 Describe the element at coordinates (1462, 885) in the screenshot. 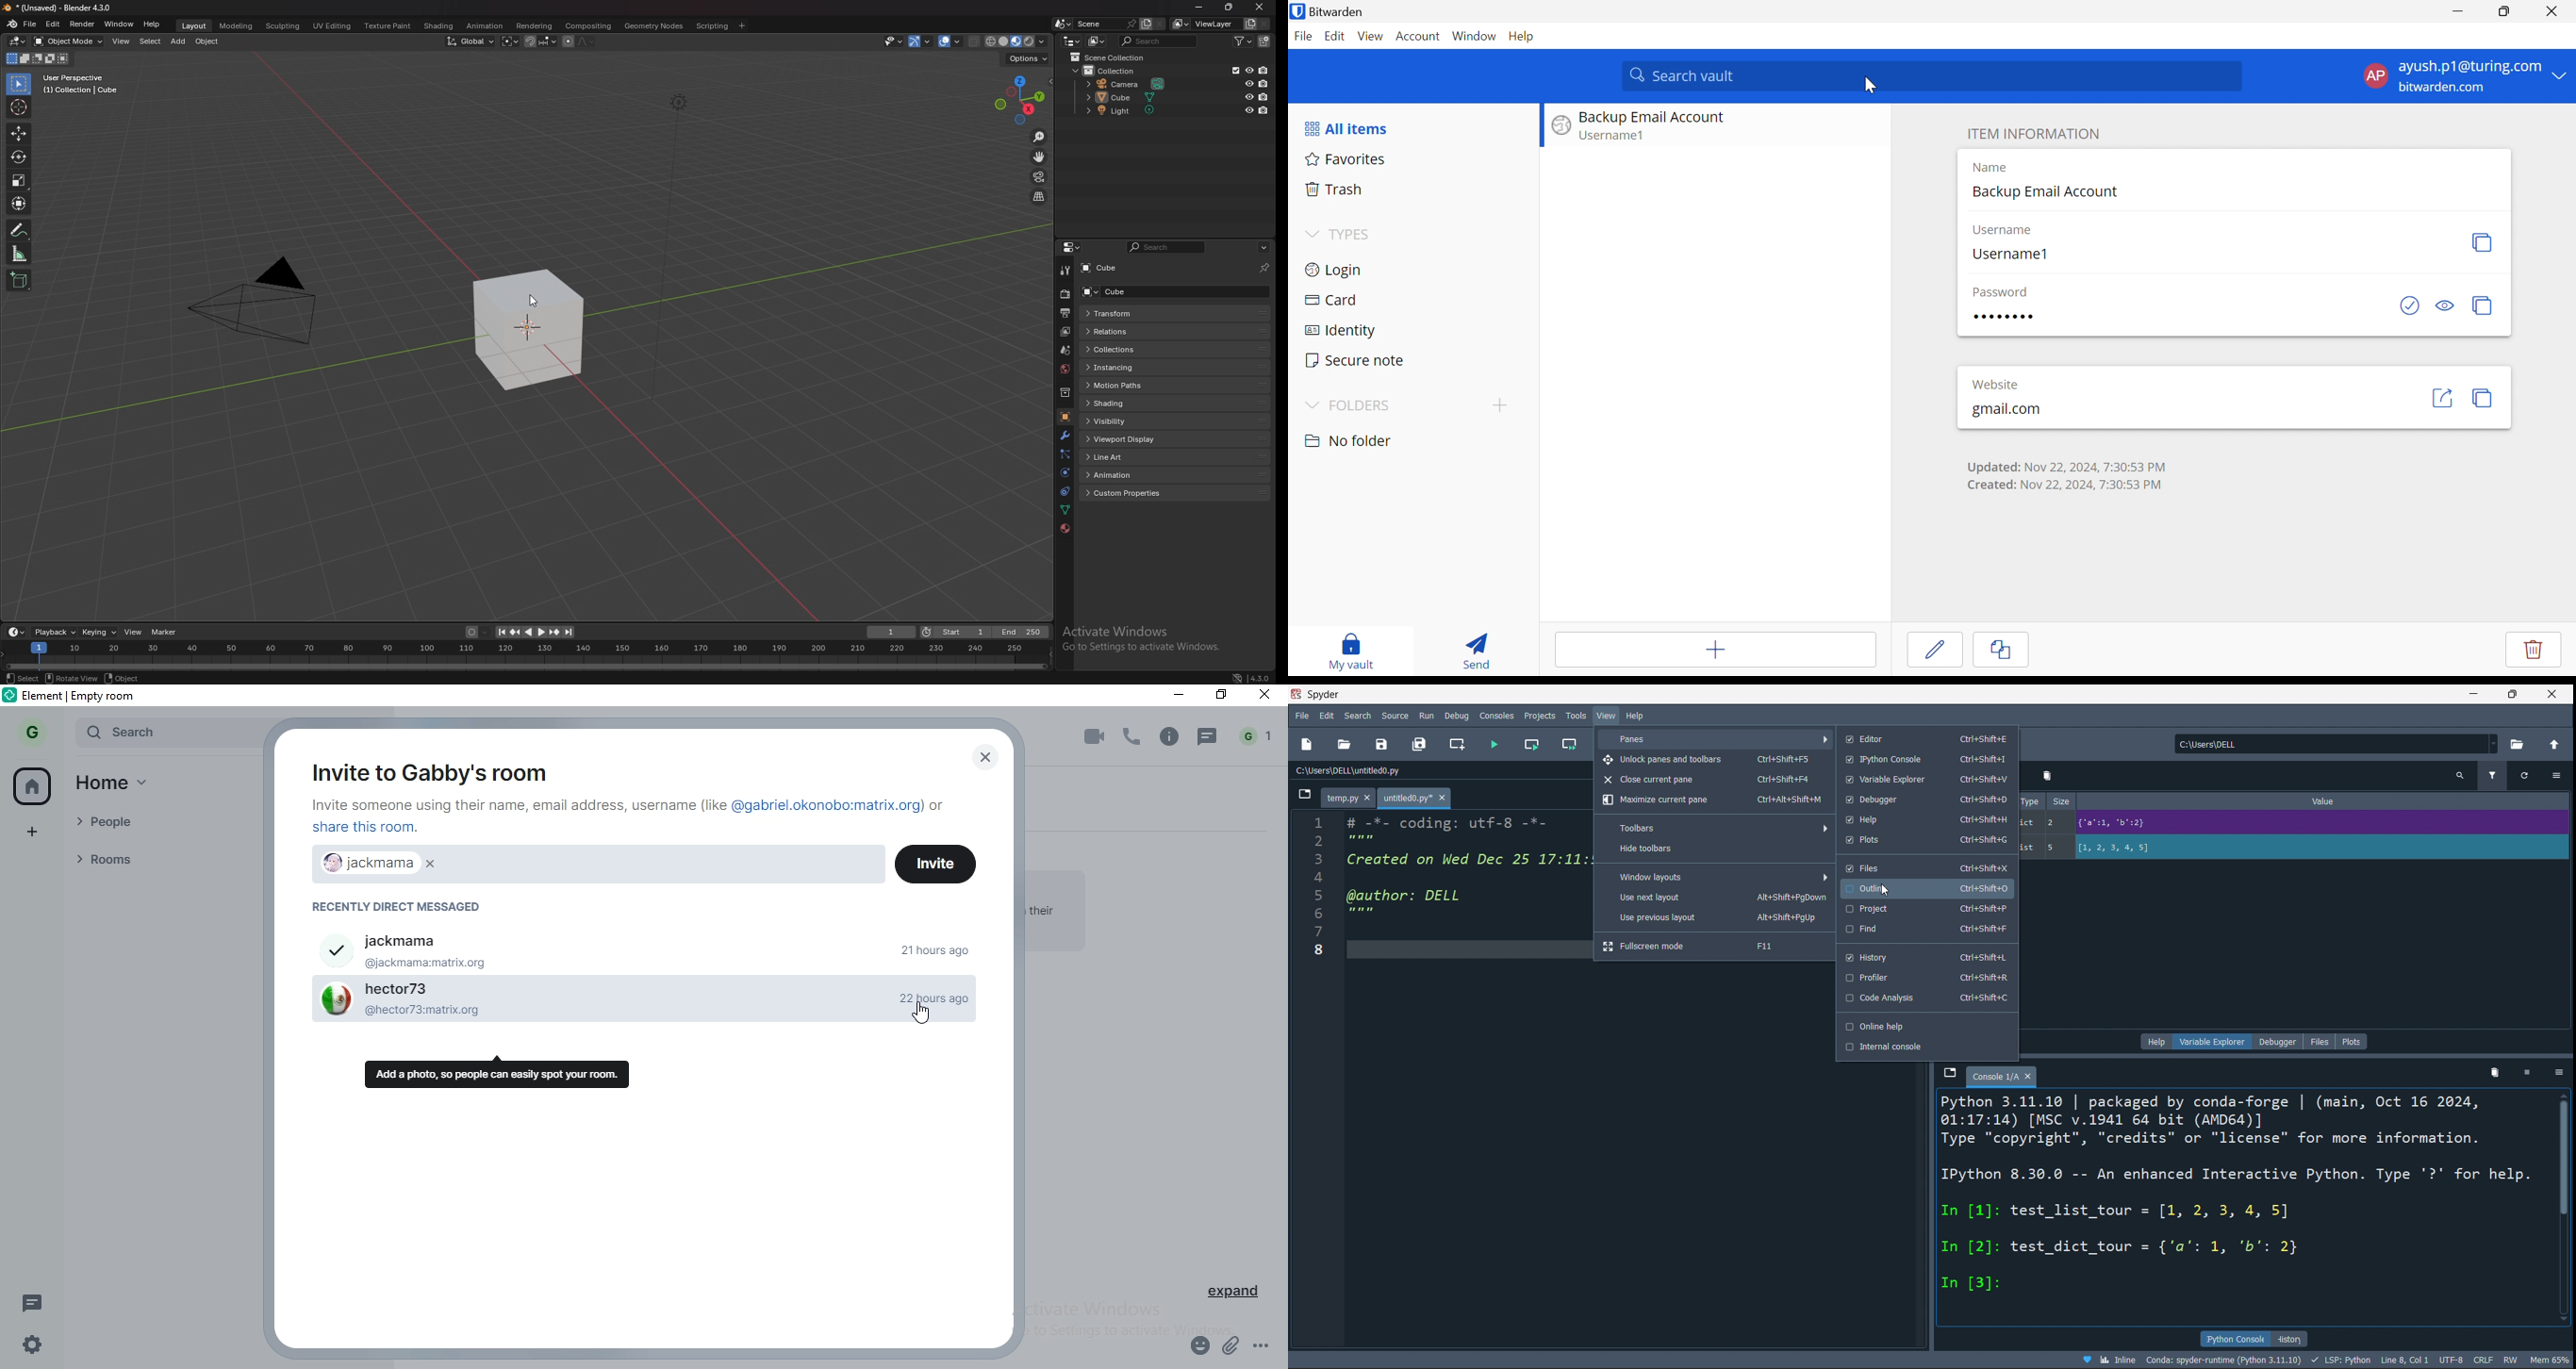

I see `# -*- coding: utf-8 -*-
Created on Wed Dec 25 17:11:50 2024
@author: DELL` at that location.